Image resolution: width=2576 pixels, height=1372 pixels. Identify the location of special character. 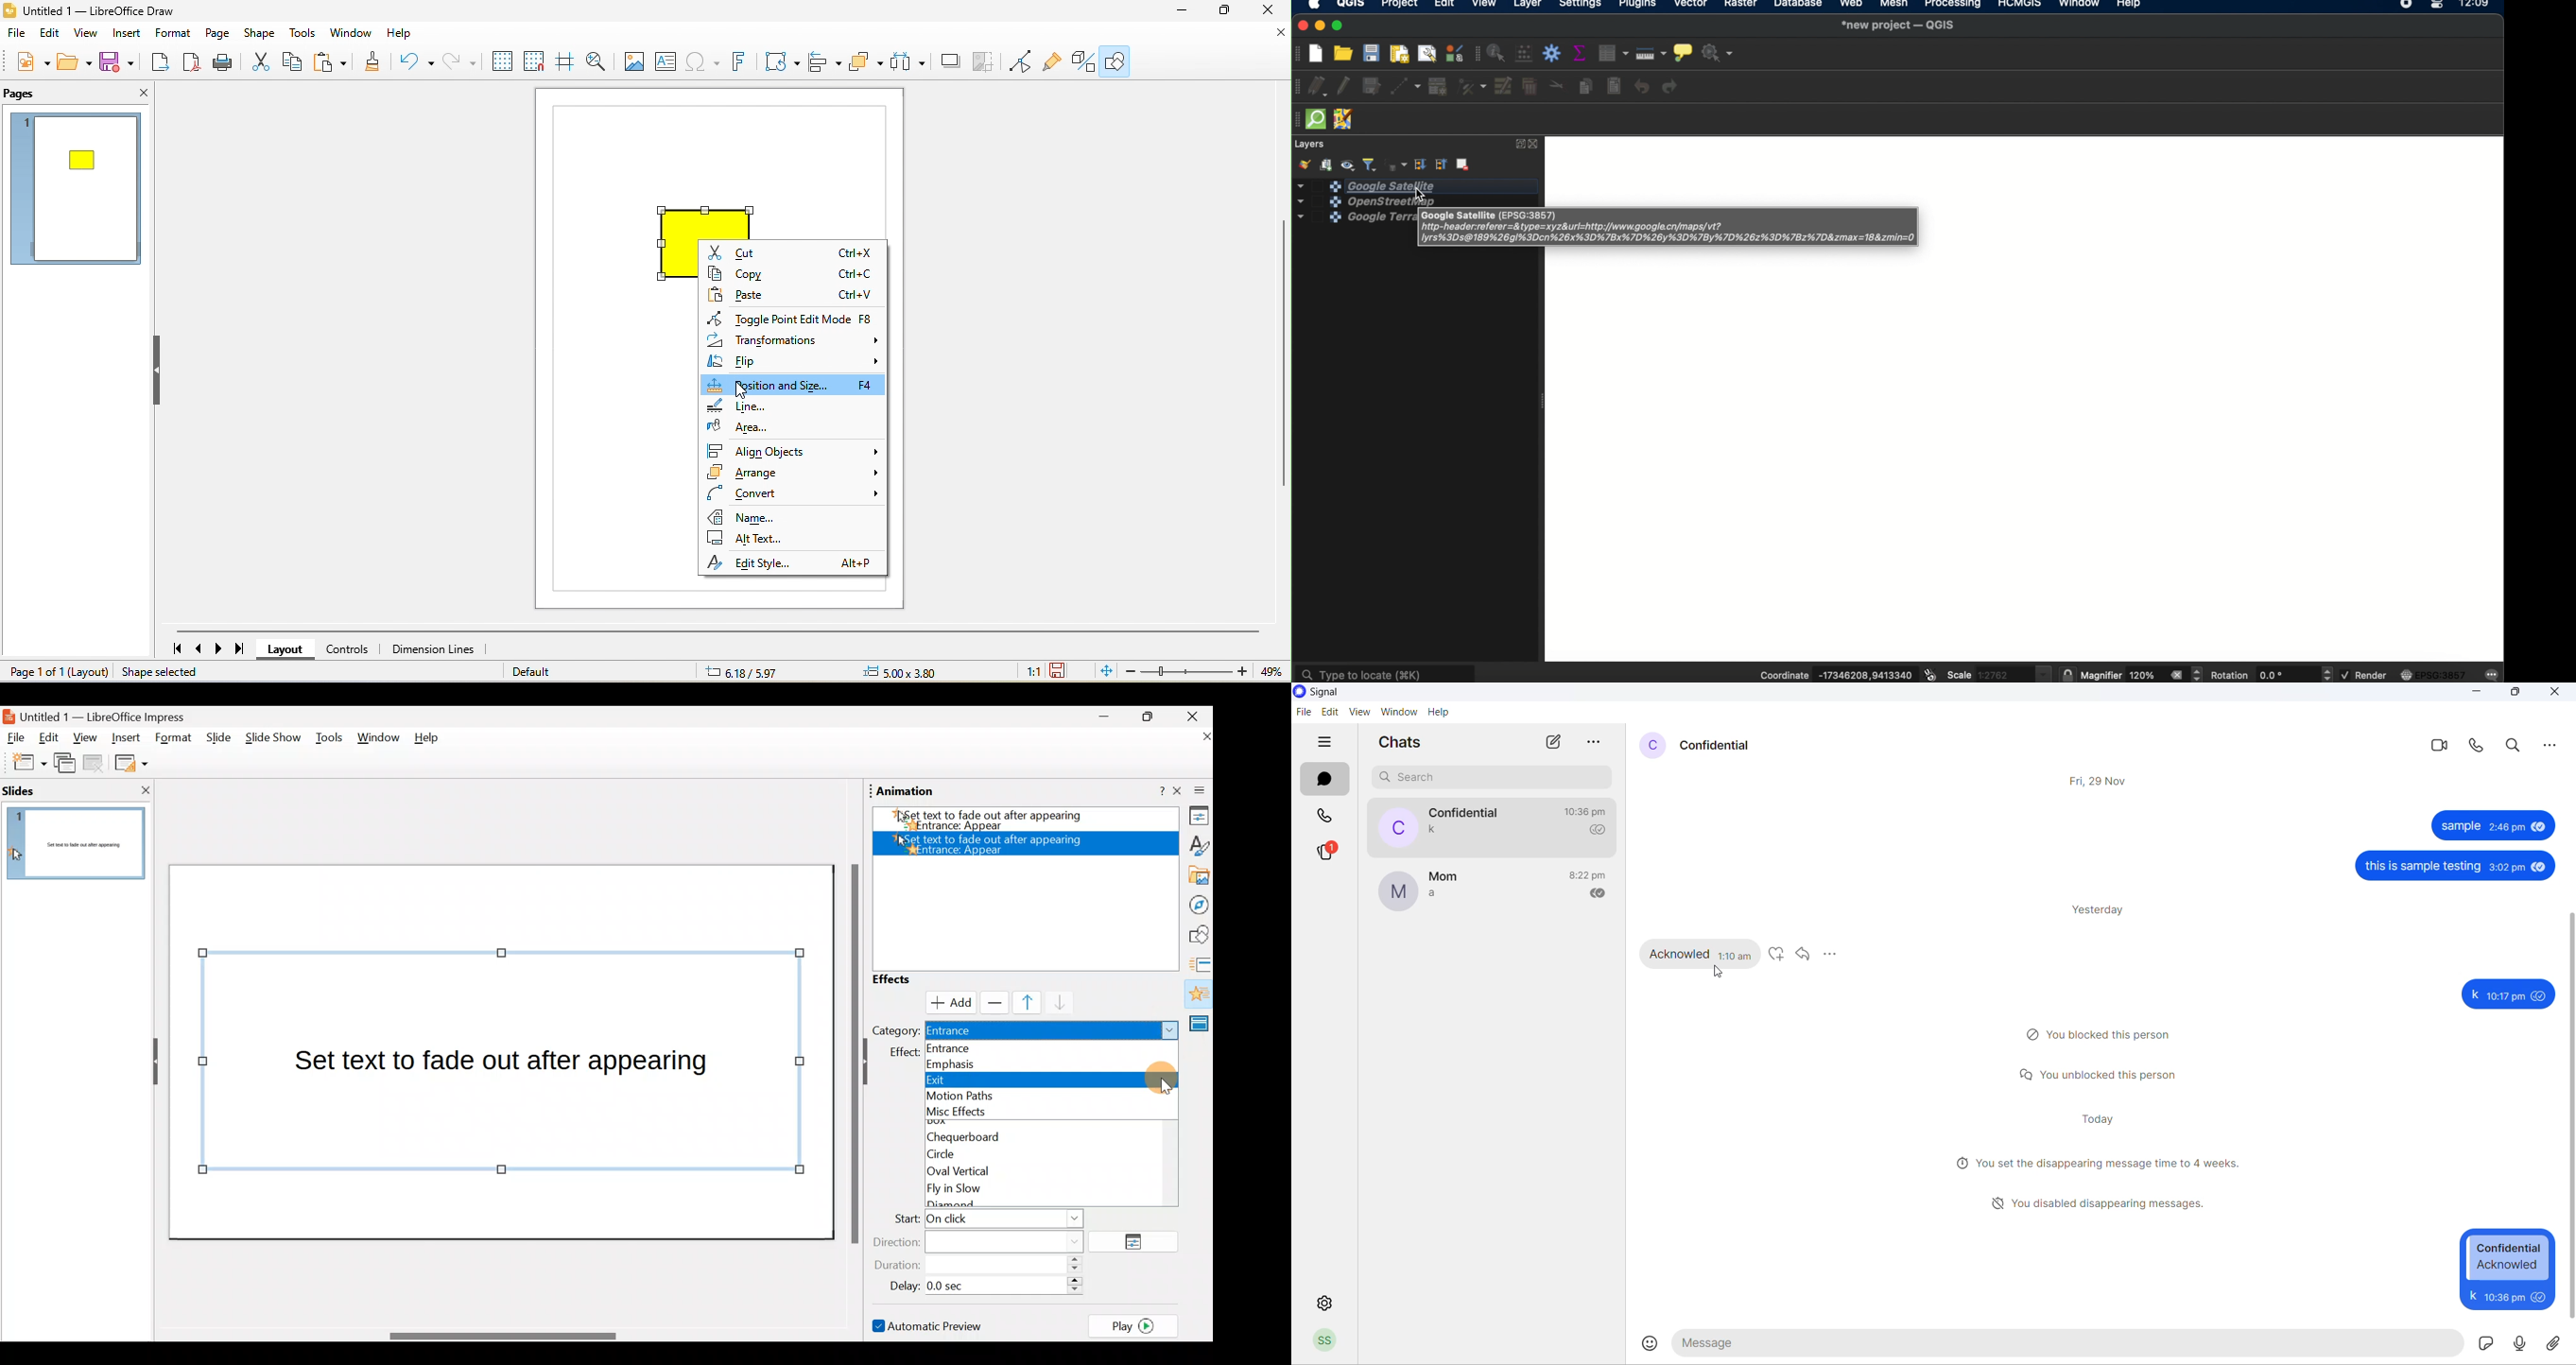
(705, 62).